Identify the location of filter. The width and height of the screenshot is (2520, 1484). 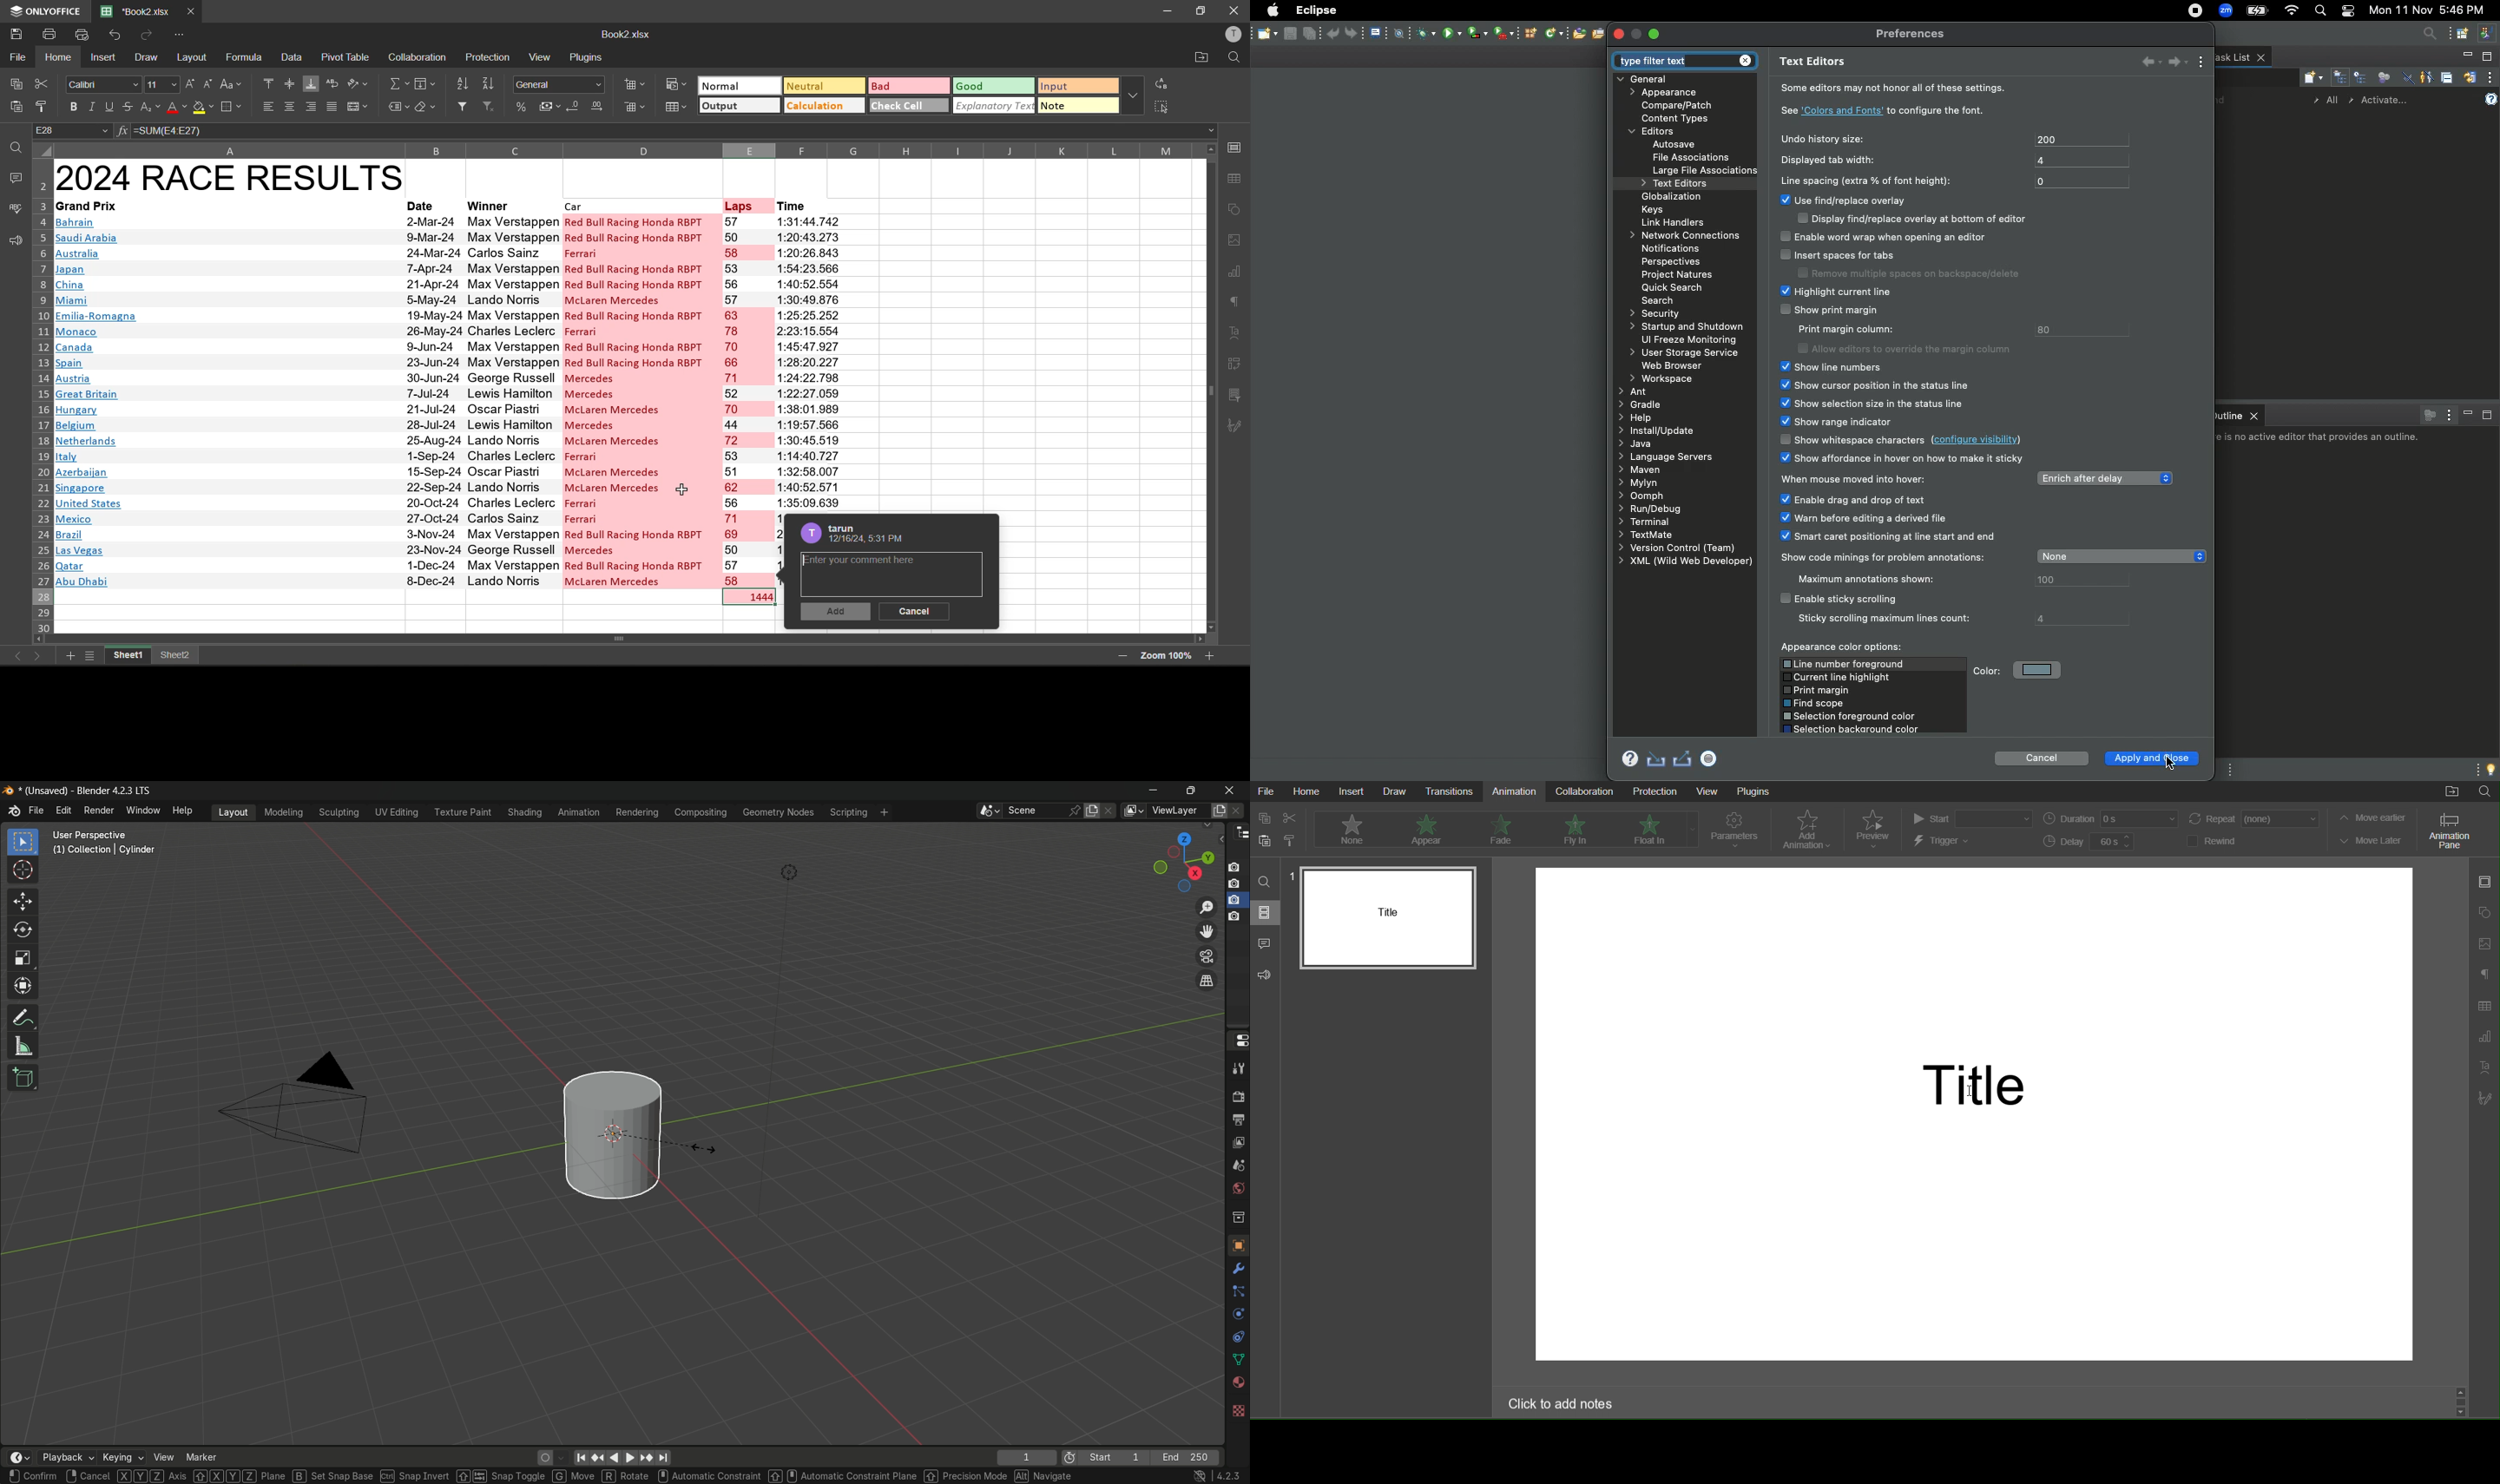
(464, 103).